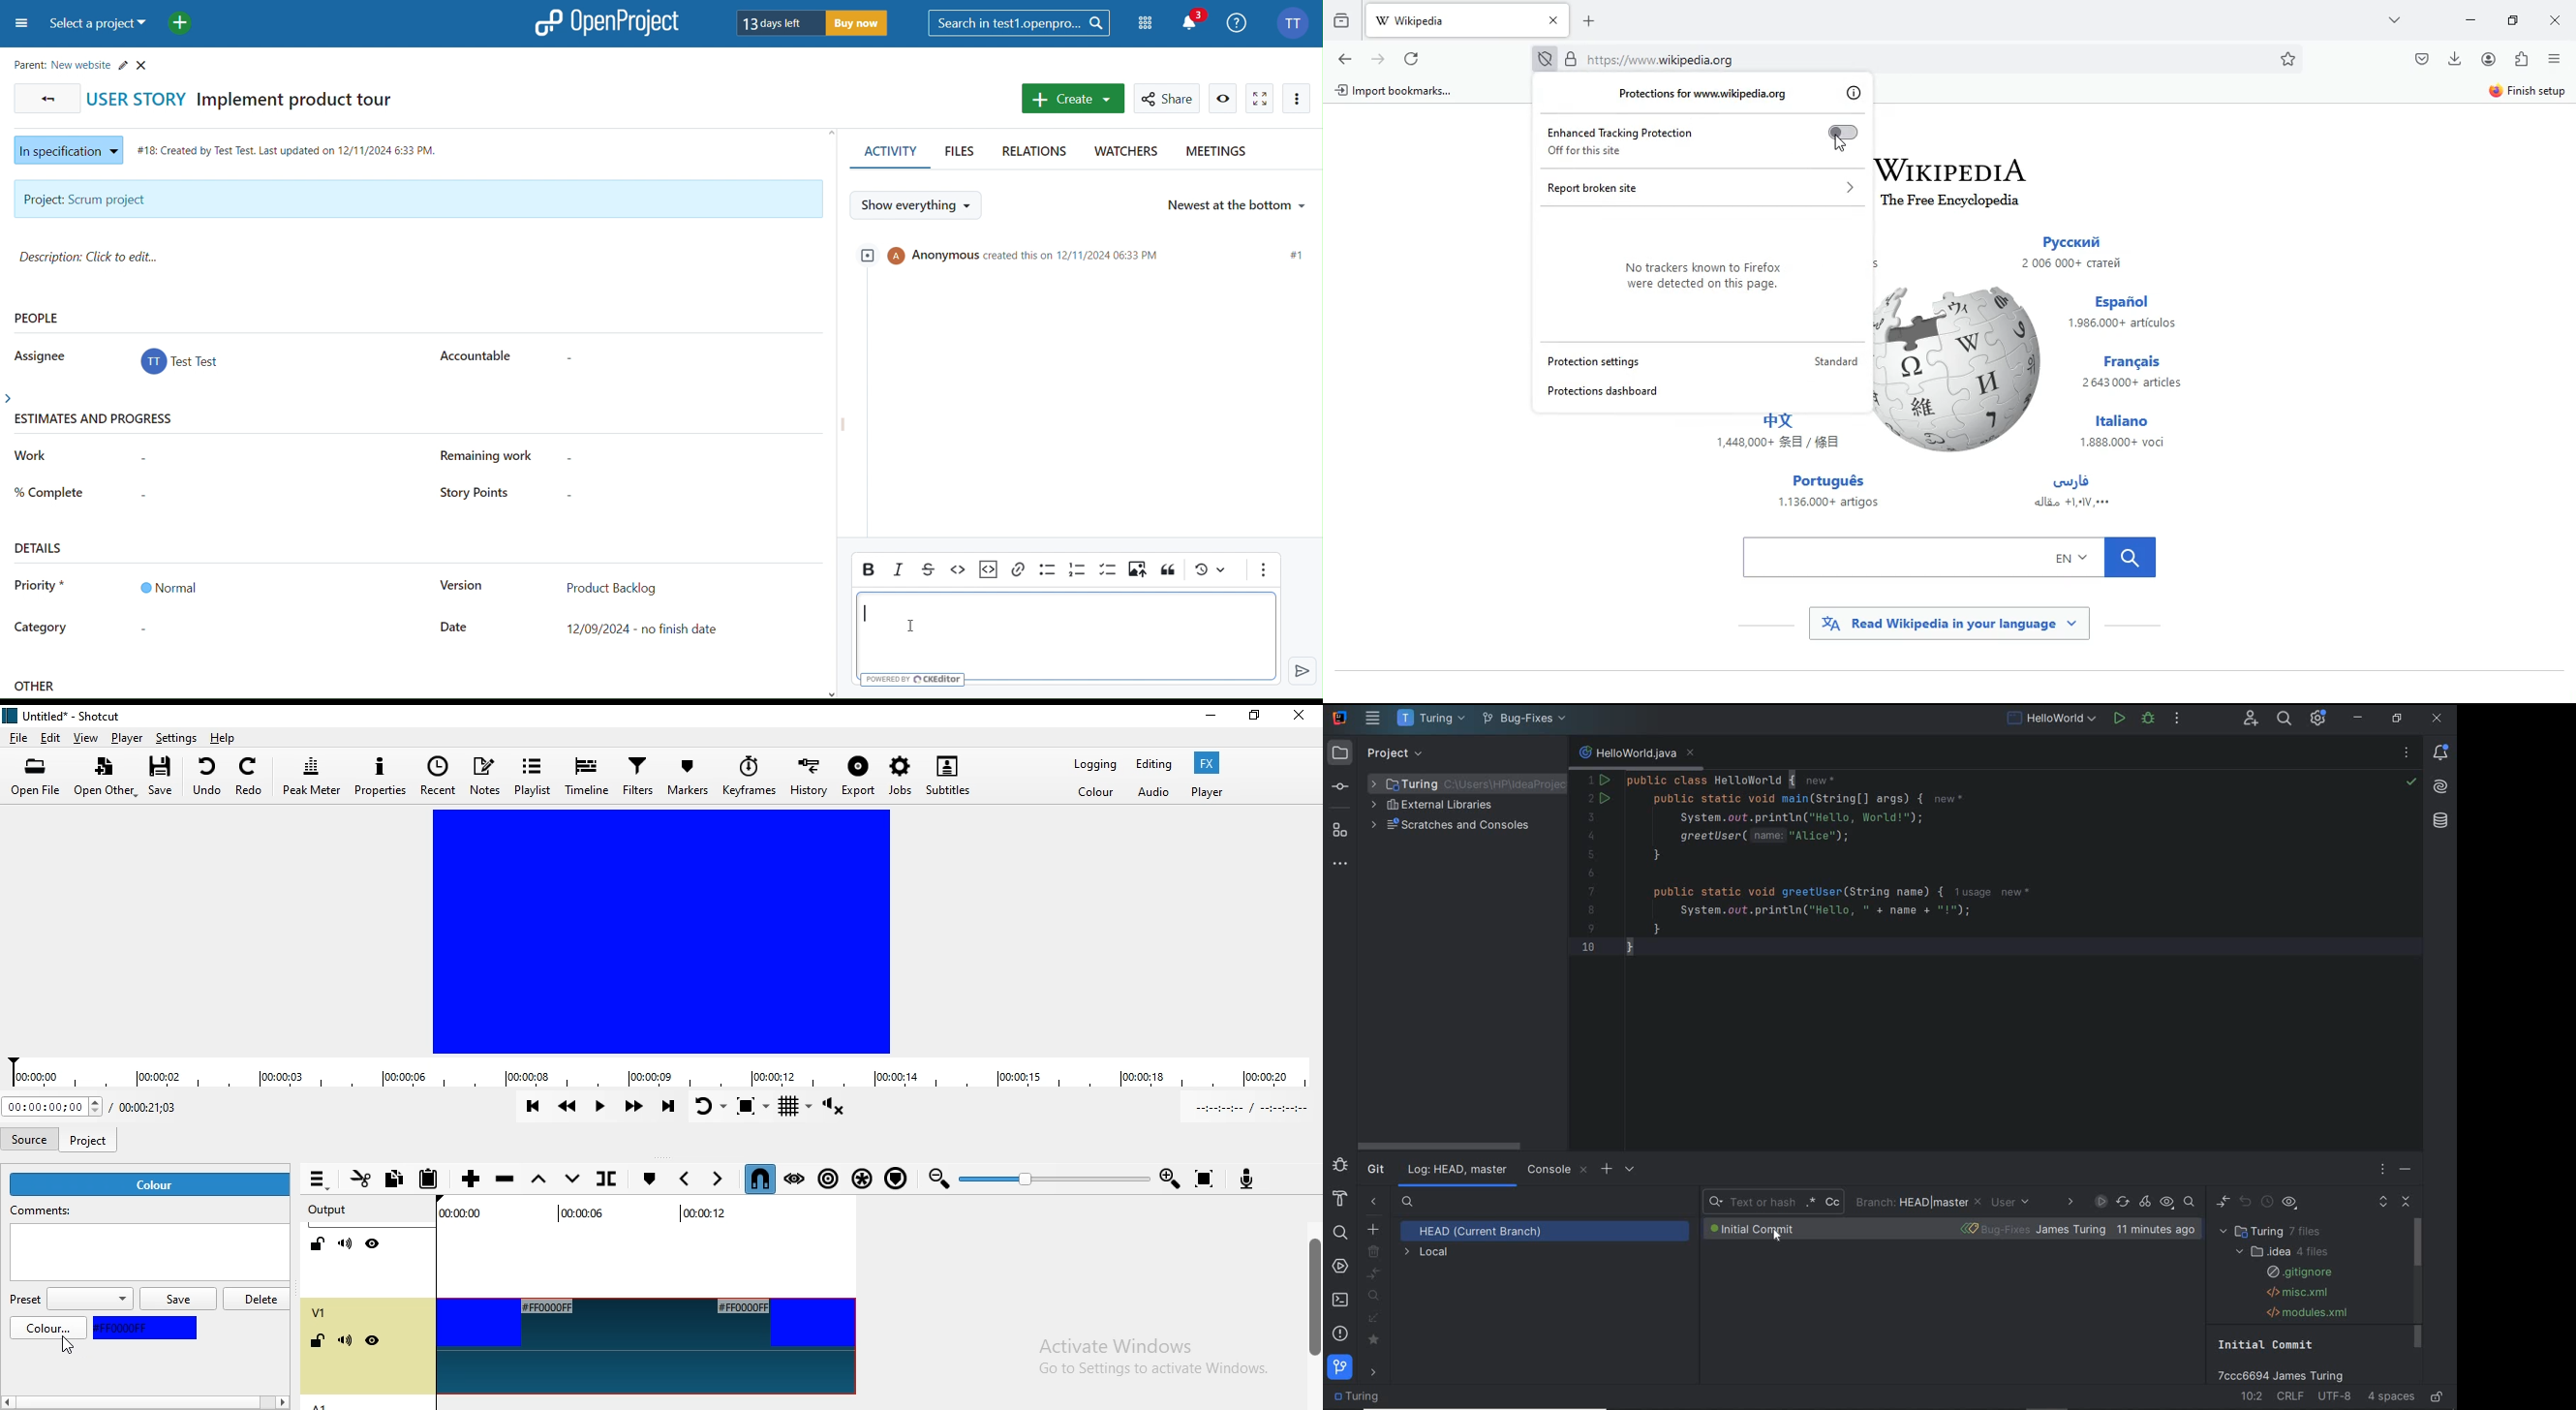  I want to click on time, so click(2156, 1230).